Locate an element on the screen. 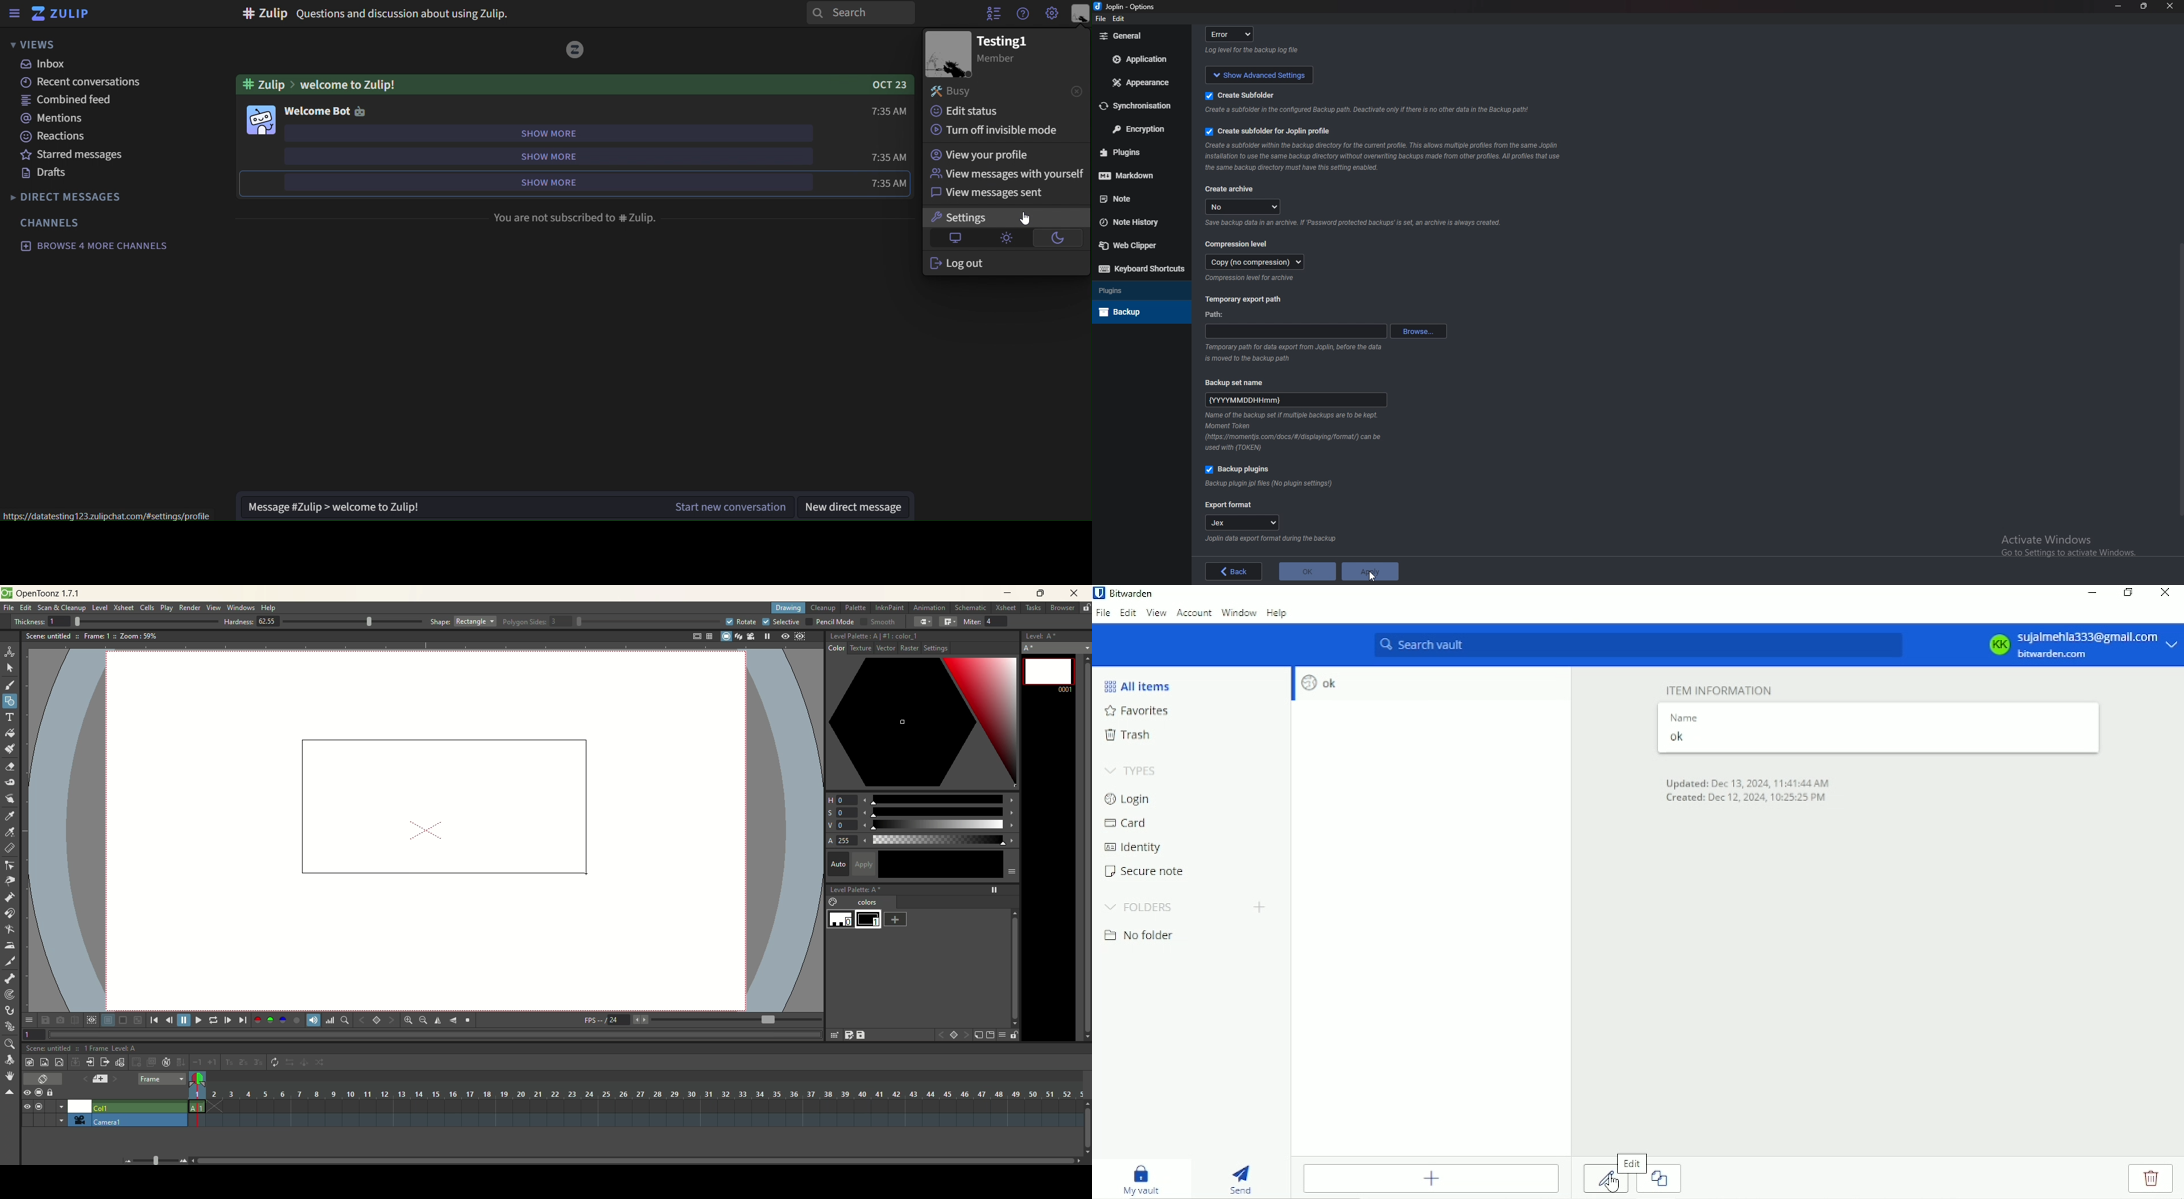  Backup set name is located at coordinates (1241, 382).